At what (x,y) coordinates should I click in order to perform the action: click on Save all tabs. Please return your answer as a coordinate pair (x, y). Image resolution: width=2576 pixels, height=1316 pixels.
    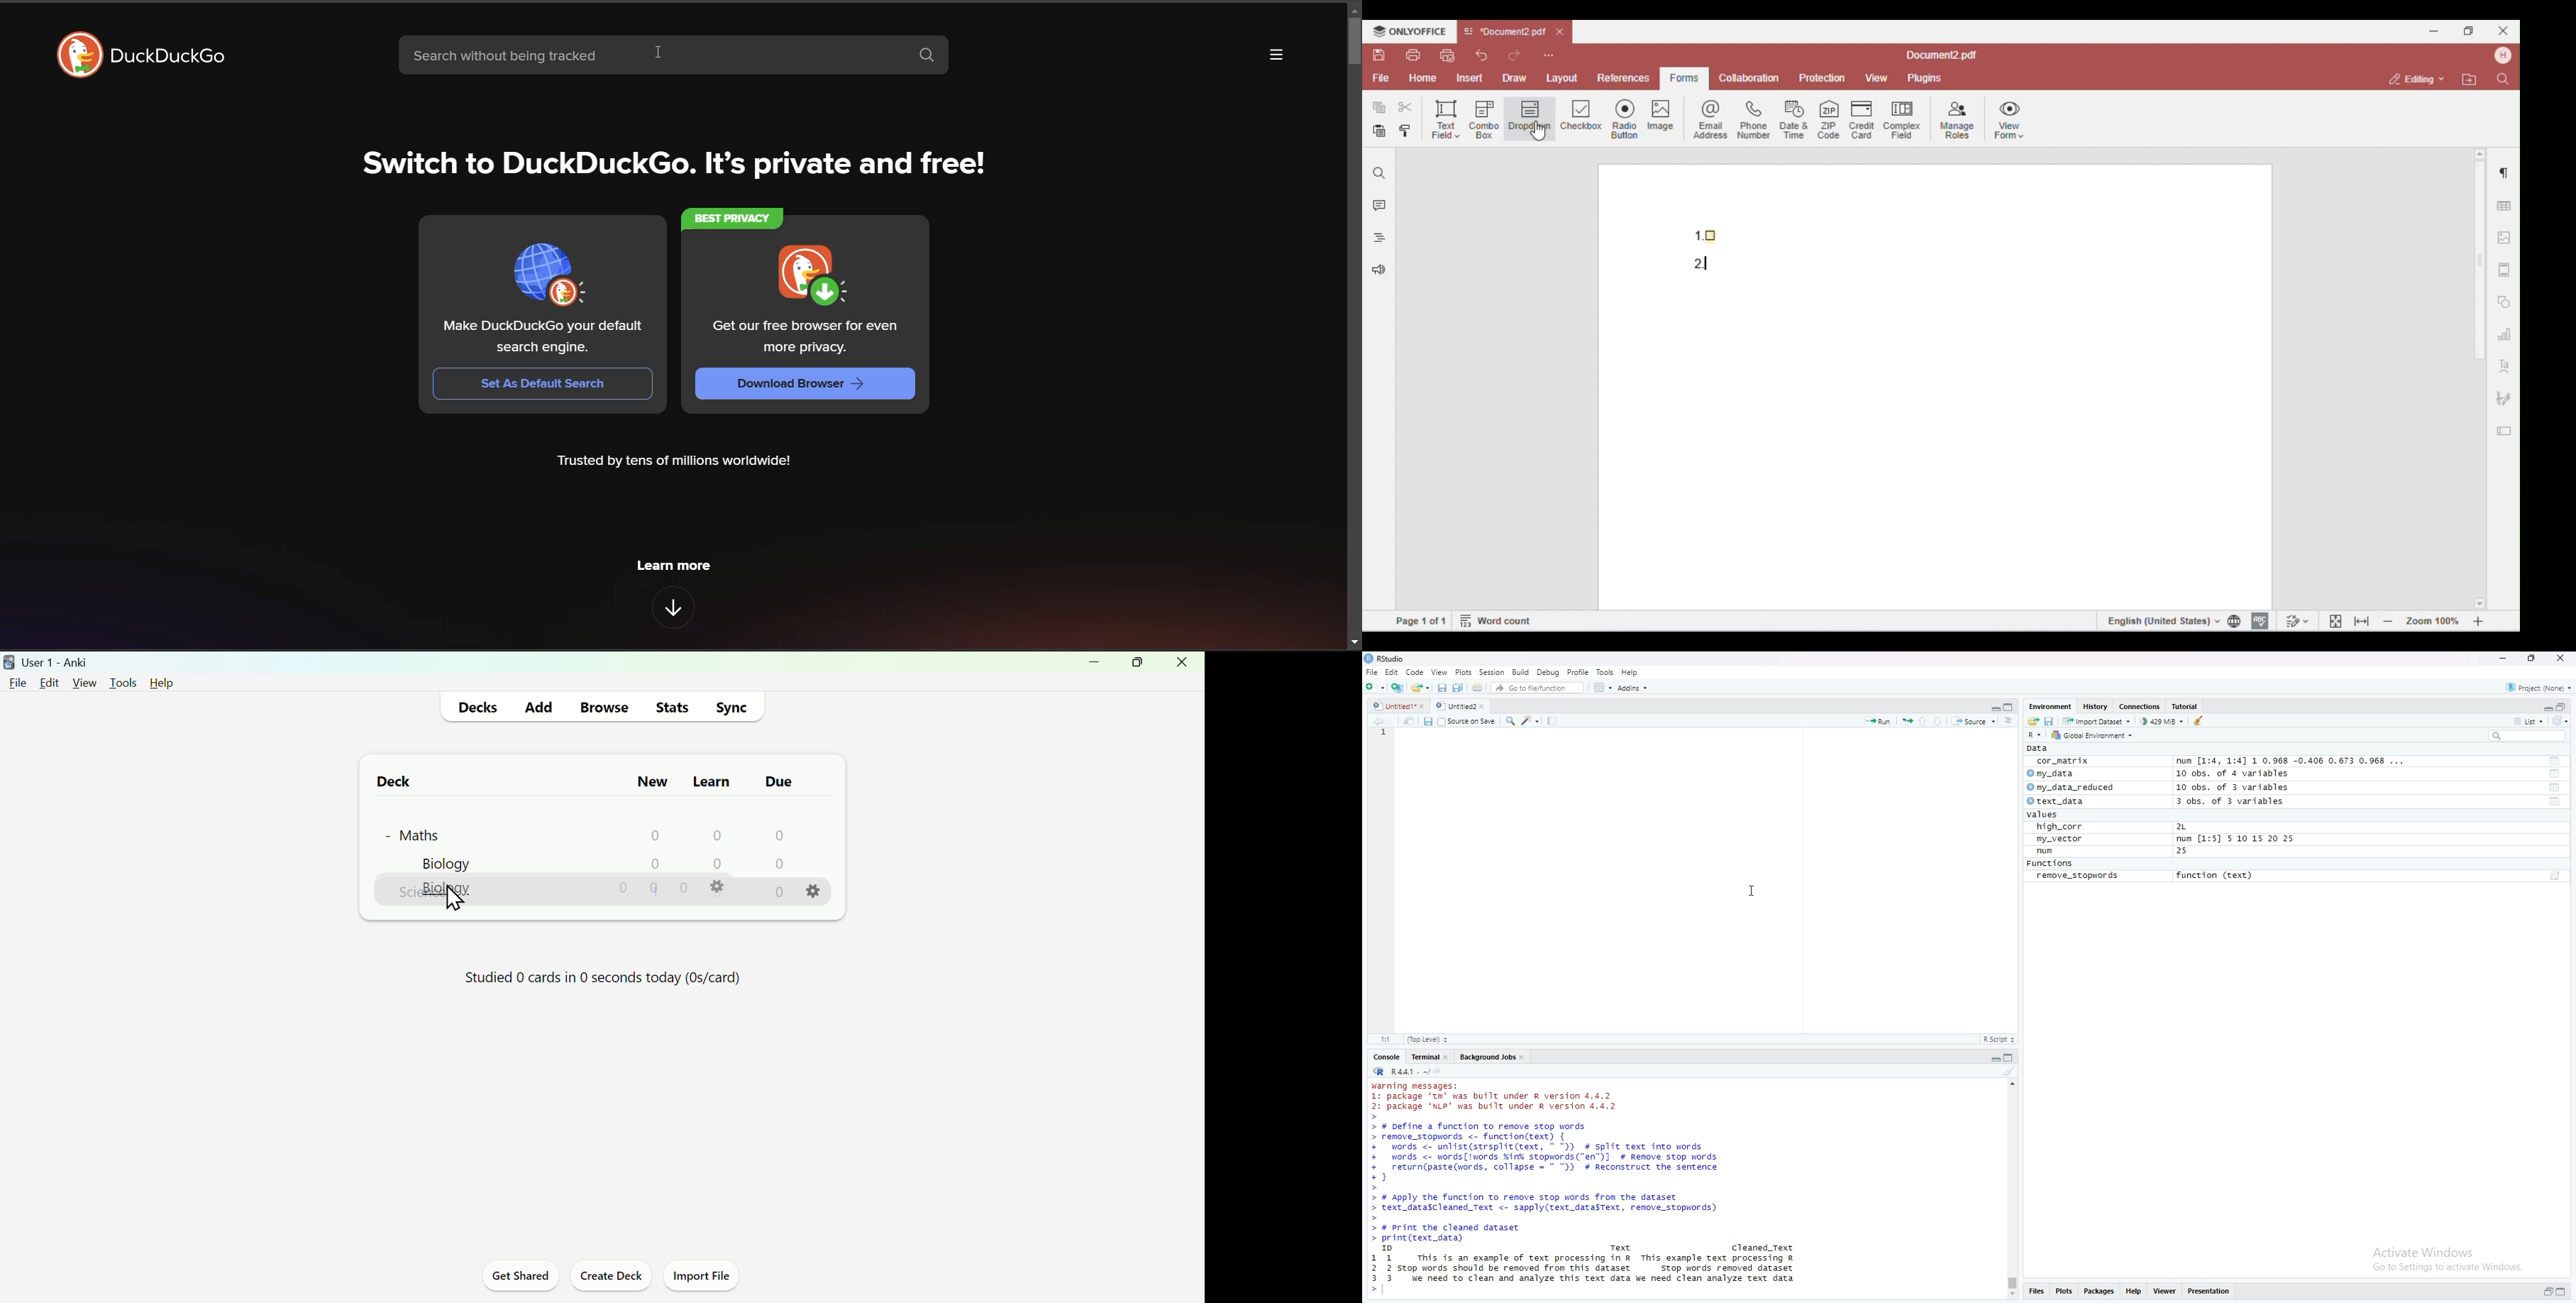
    Looking at the image, I should click on (1457, 688).